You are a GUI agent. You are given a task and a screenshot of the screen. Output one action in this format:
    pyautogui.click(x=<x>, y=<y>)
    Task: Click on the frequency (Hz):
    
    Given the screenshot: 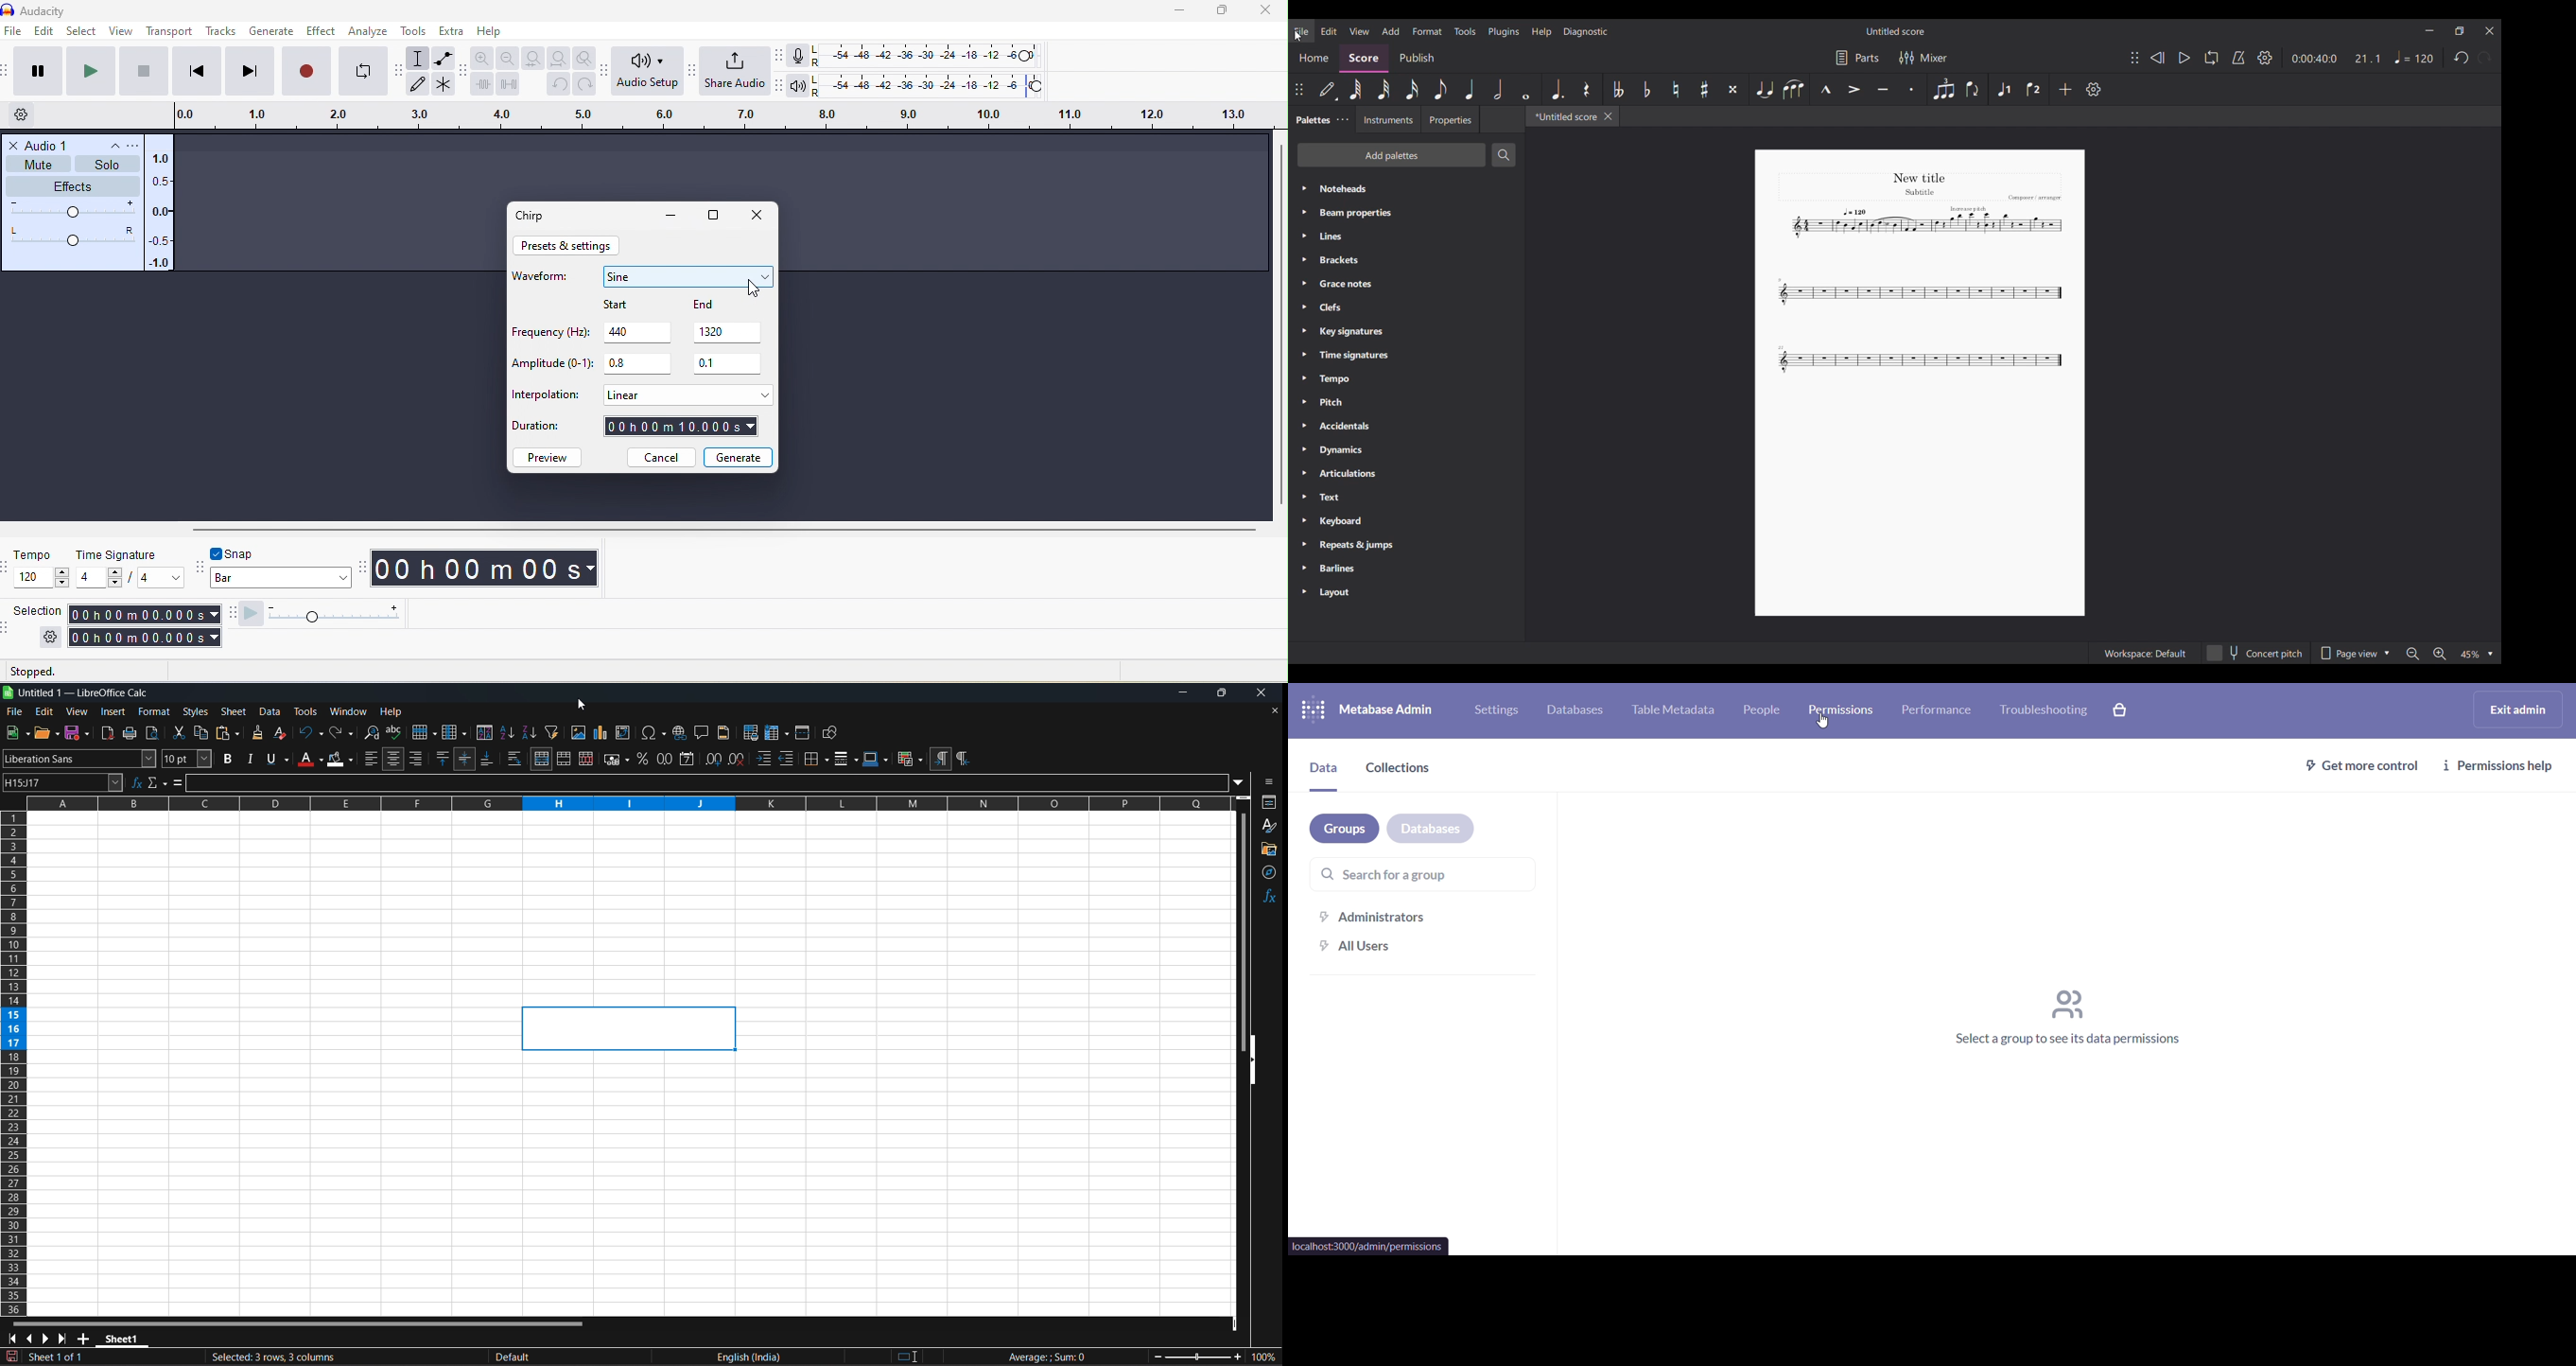 What is the action you would take?
    pyautogui.click(x=548, y=334)
    